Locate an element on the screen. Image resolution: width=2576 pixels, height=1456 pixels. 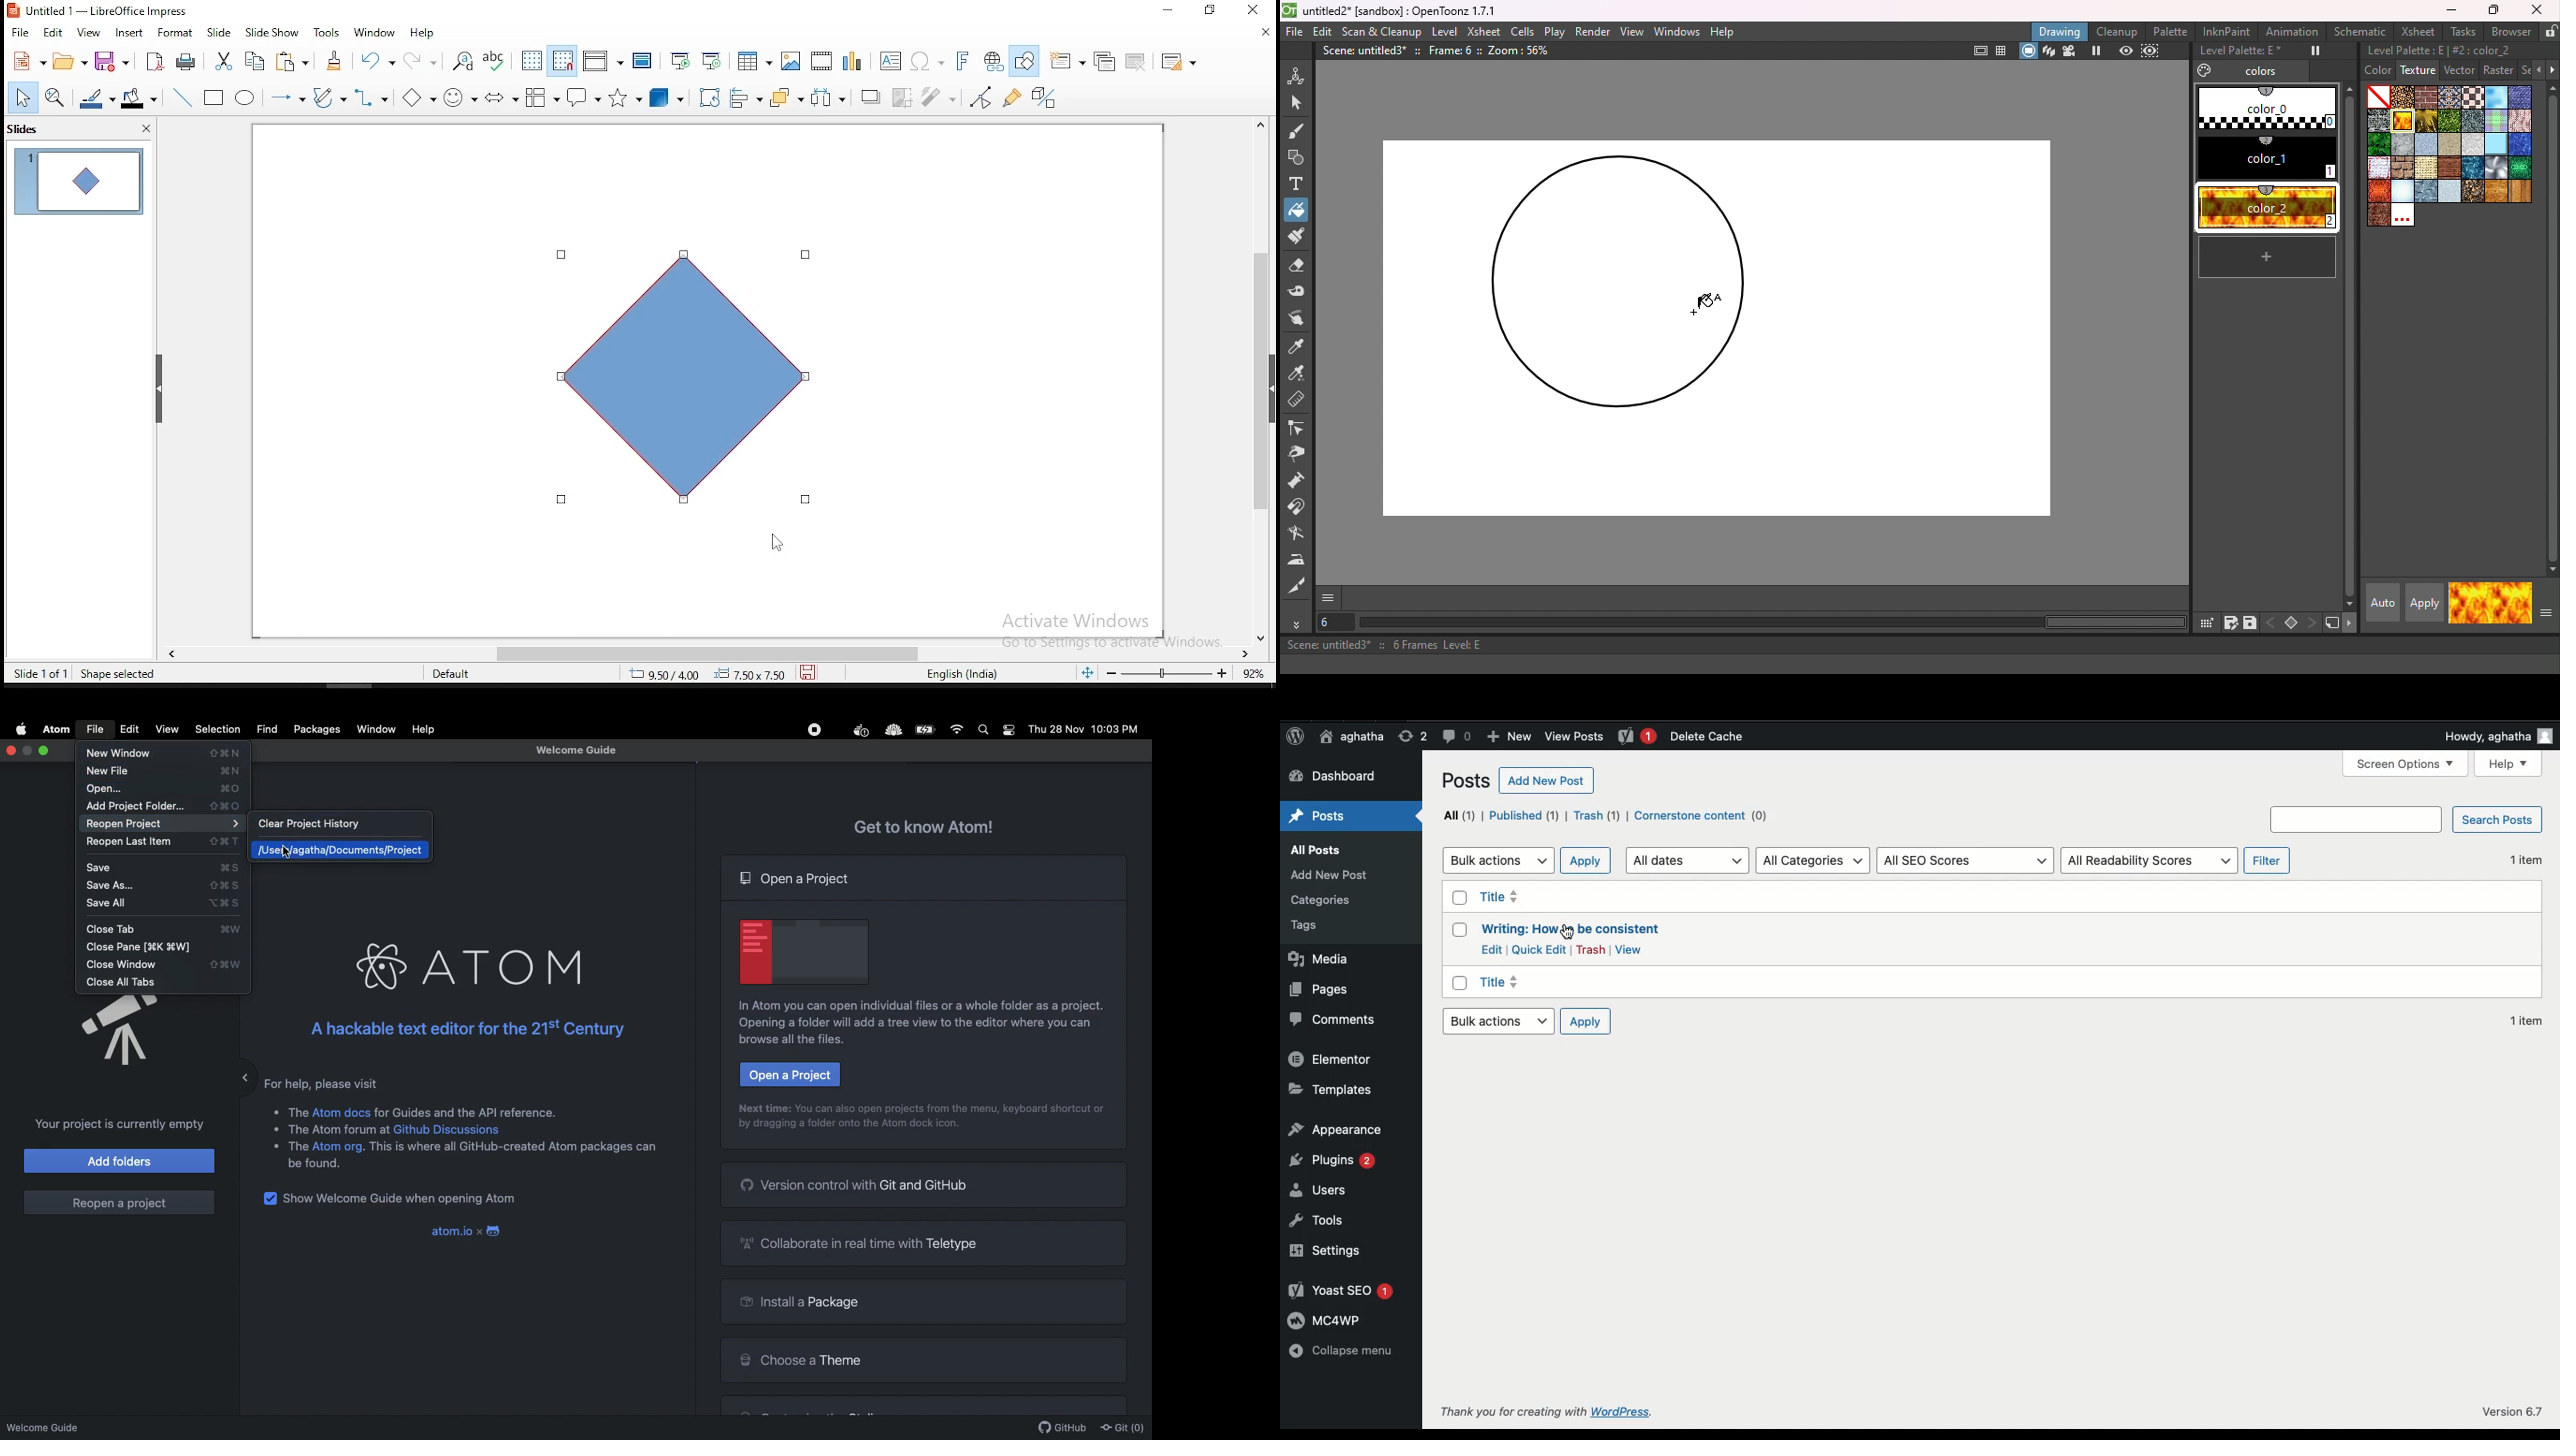
Freeze is located at coordinates (2097, 51).